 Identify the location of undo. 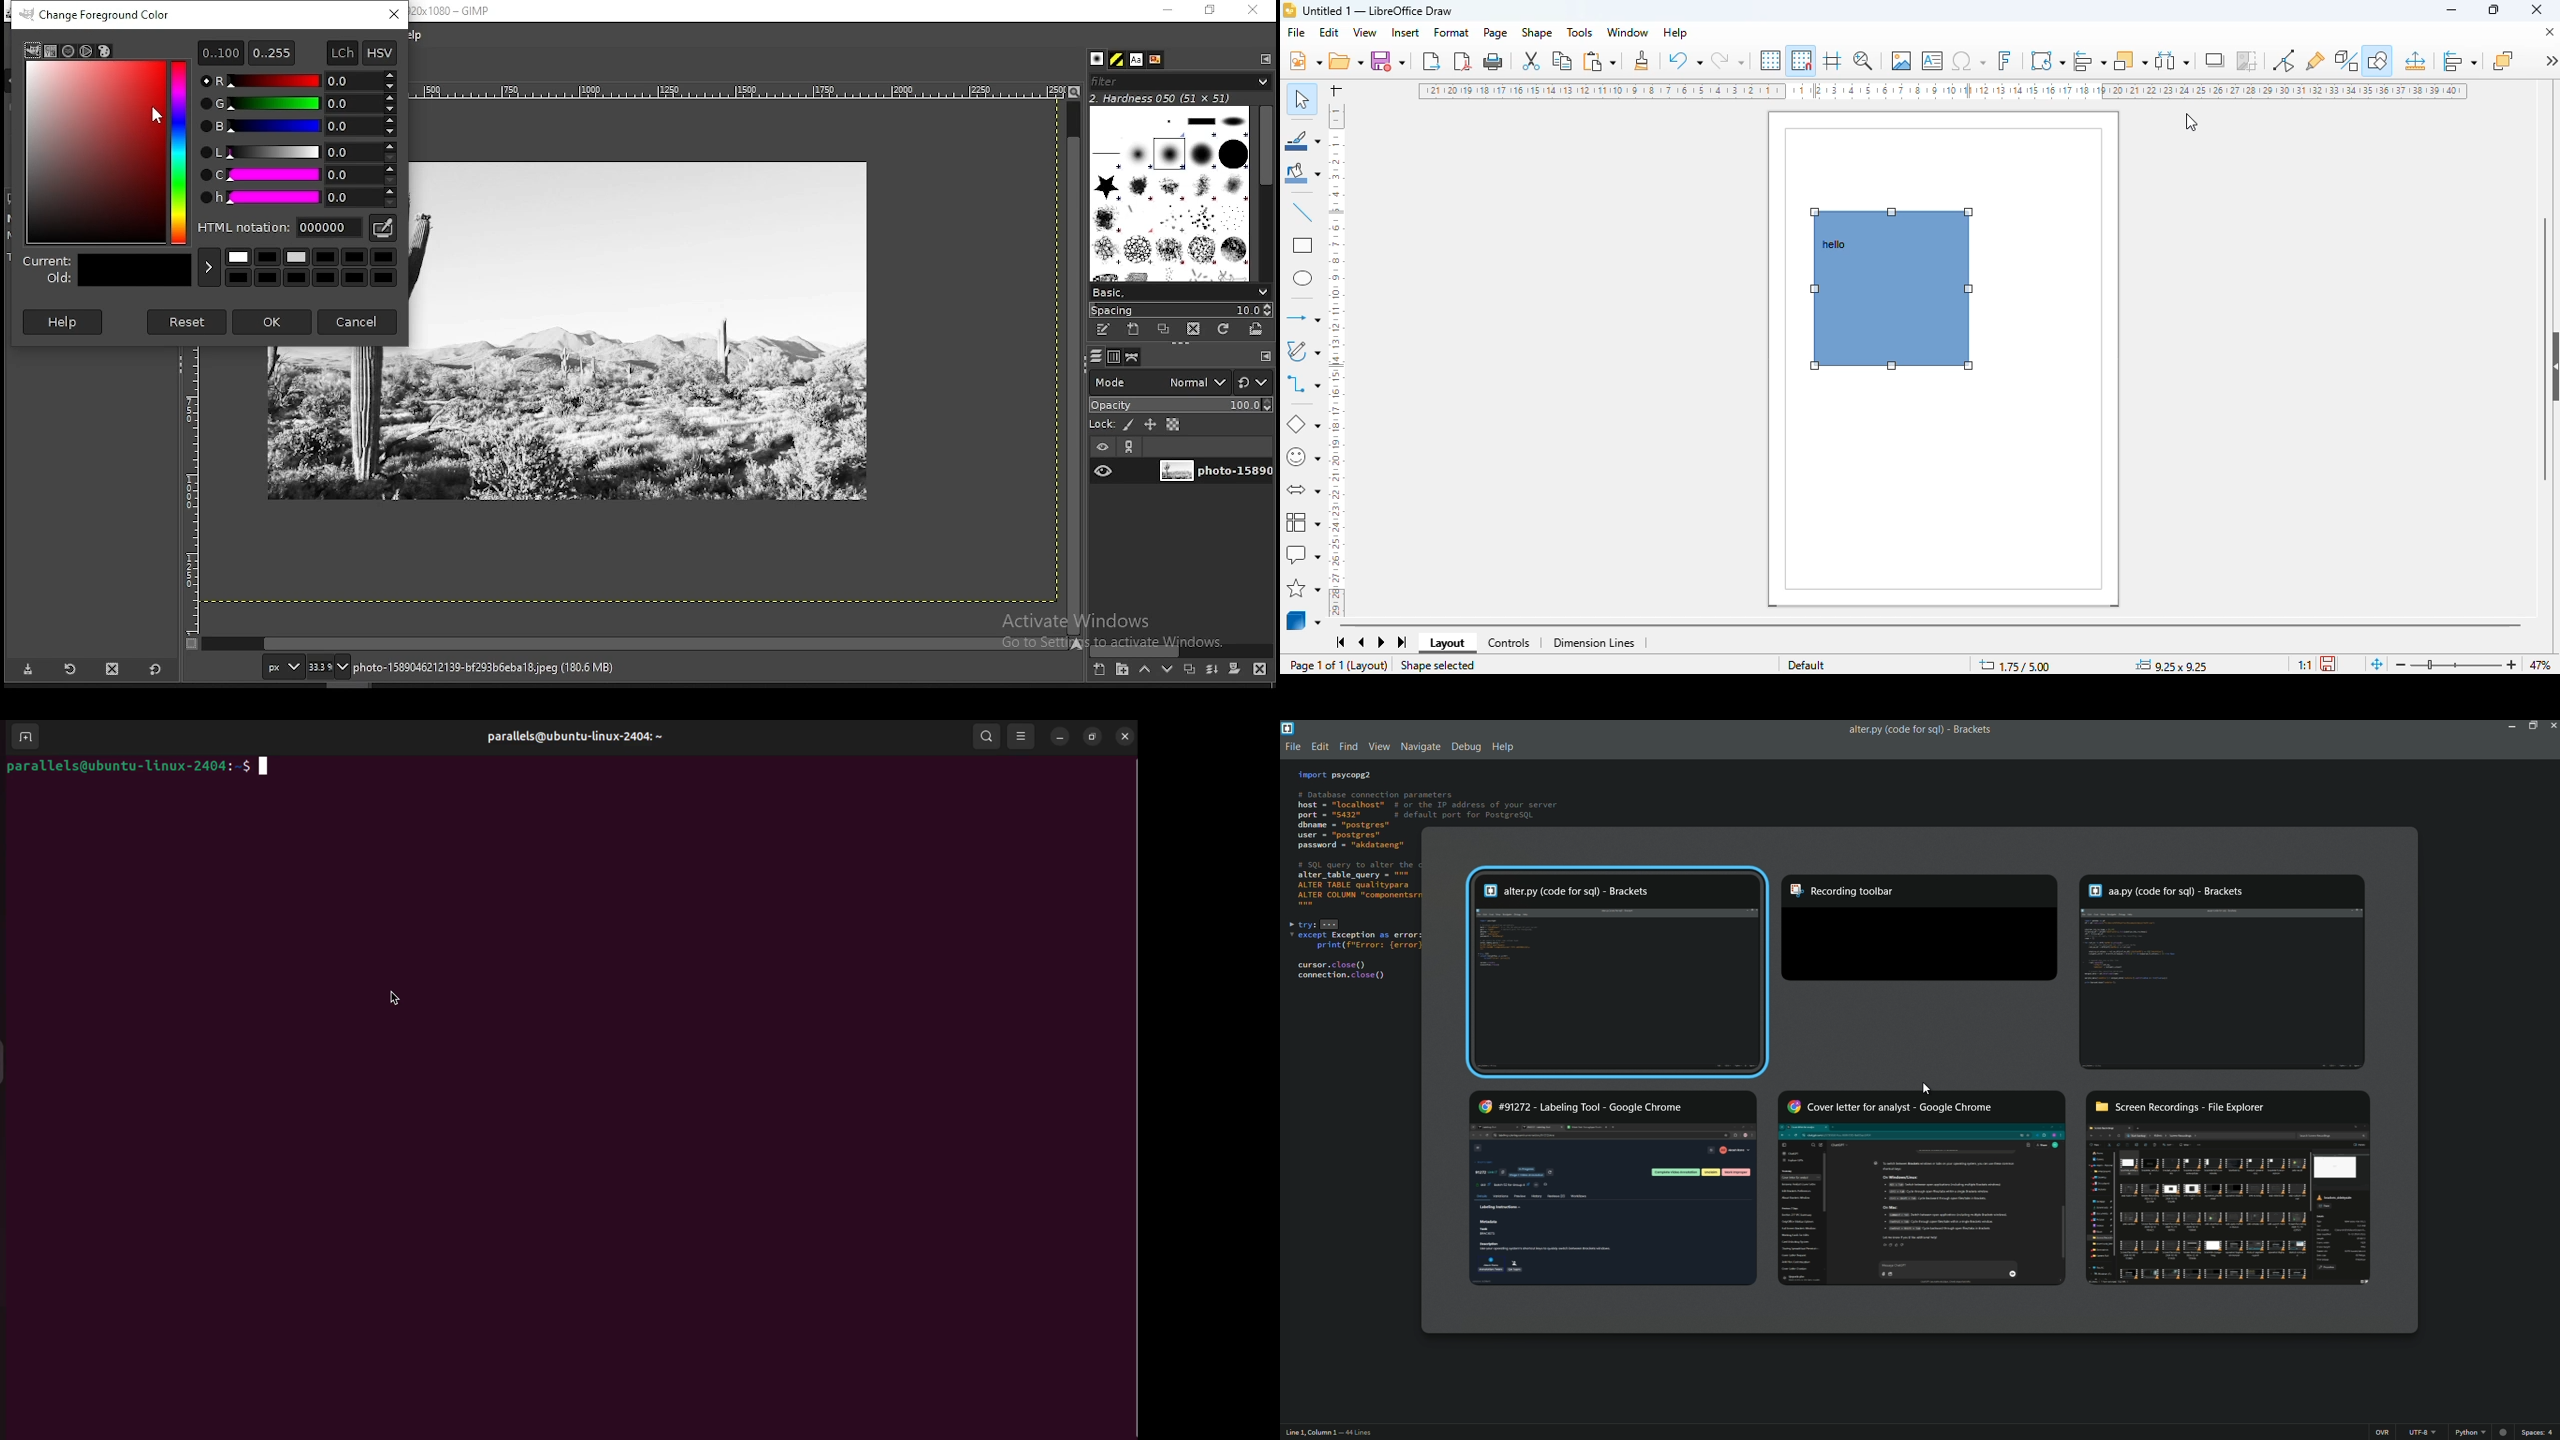
(1686, 60).